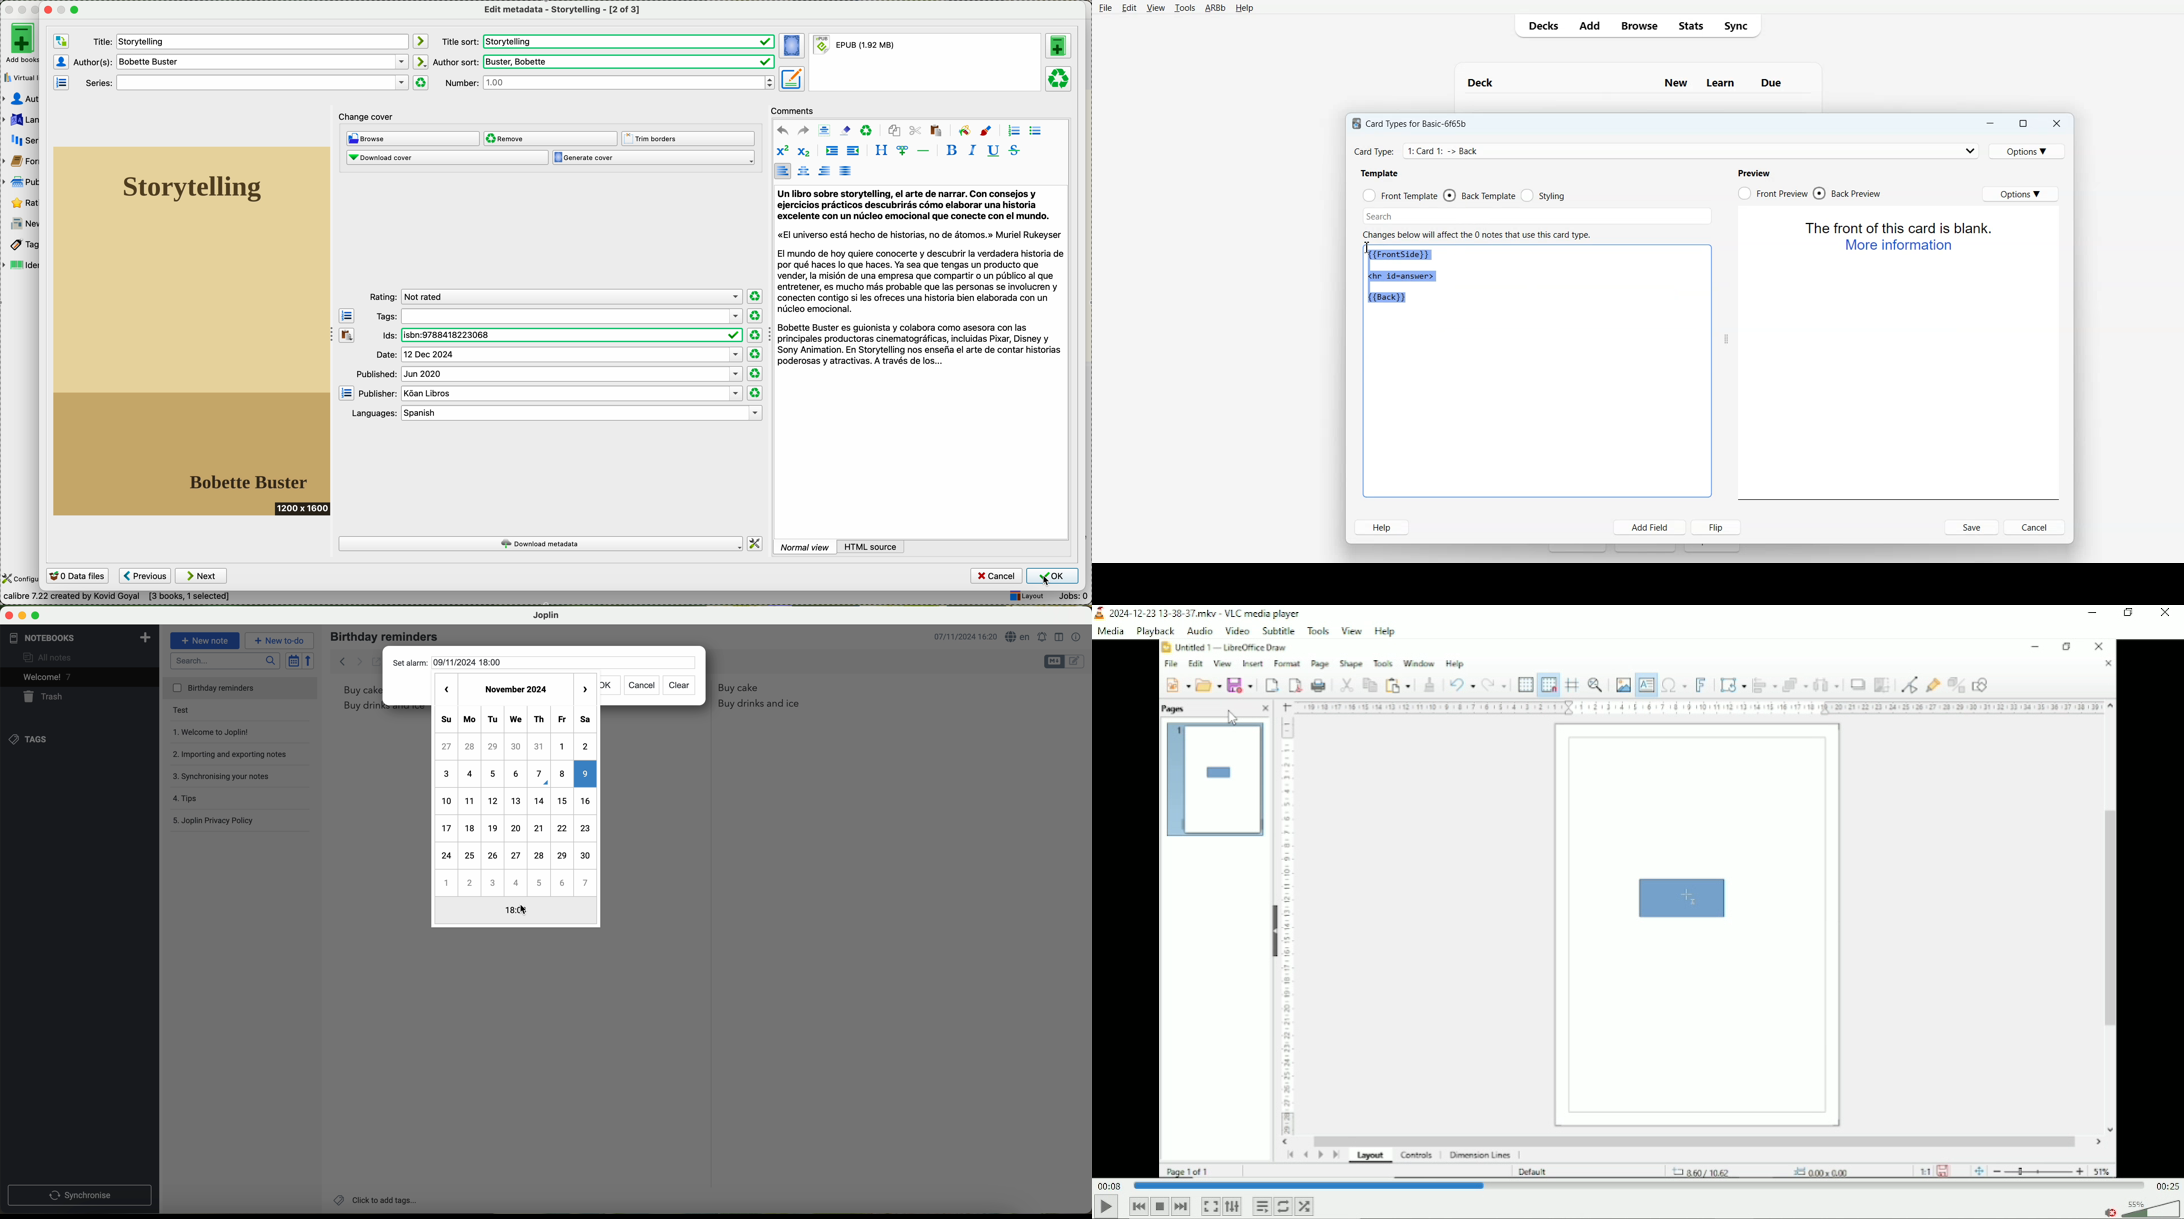  I want to click on Decks, so click(1541, 26).